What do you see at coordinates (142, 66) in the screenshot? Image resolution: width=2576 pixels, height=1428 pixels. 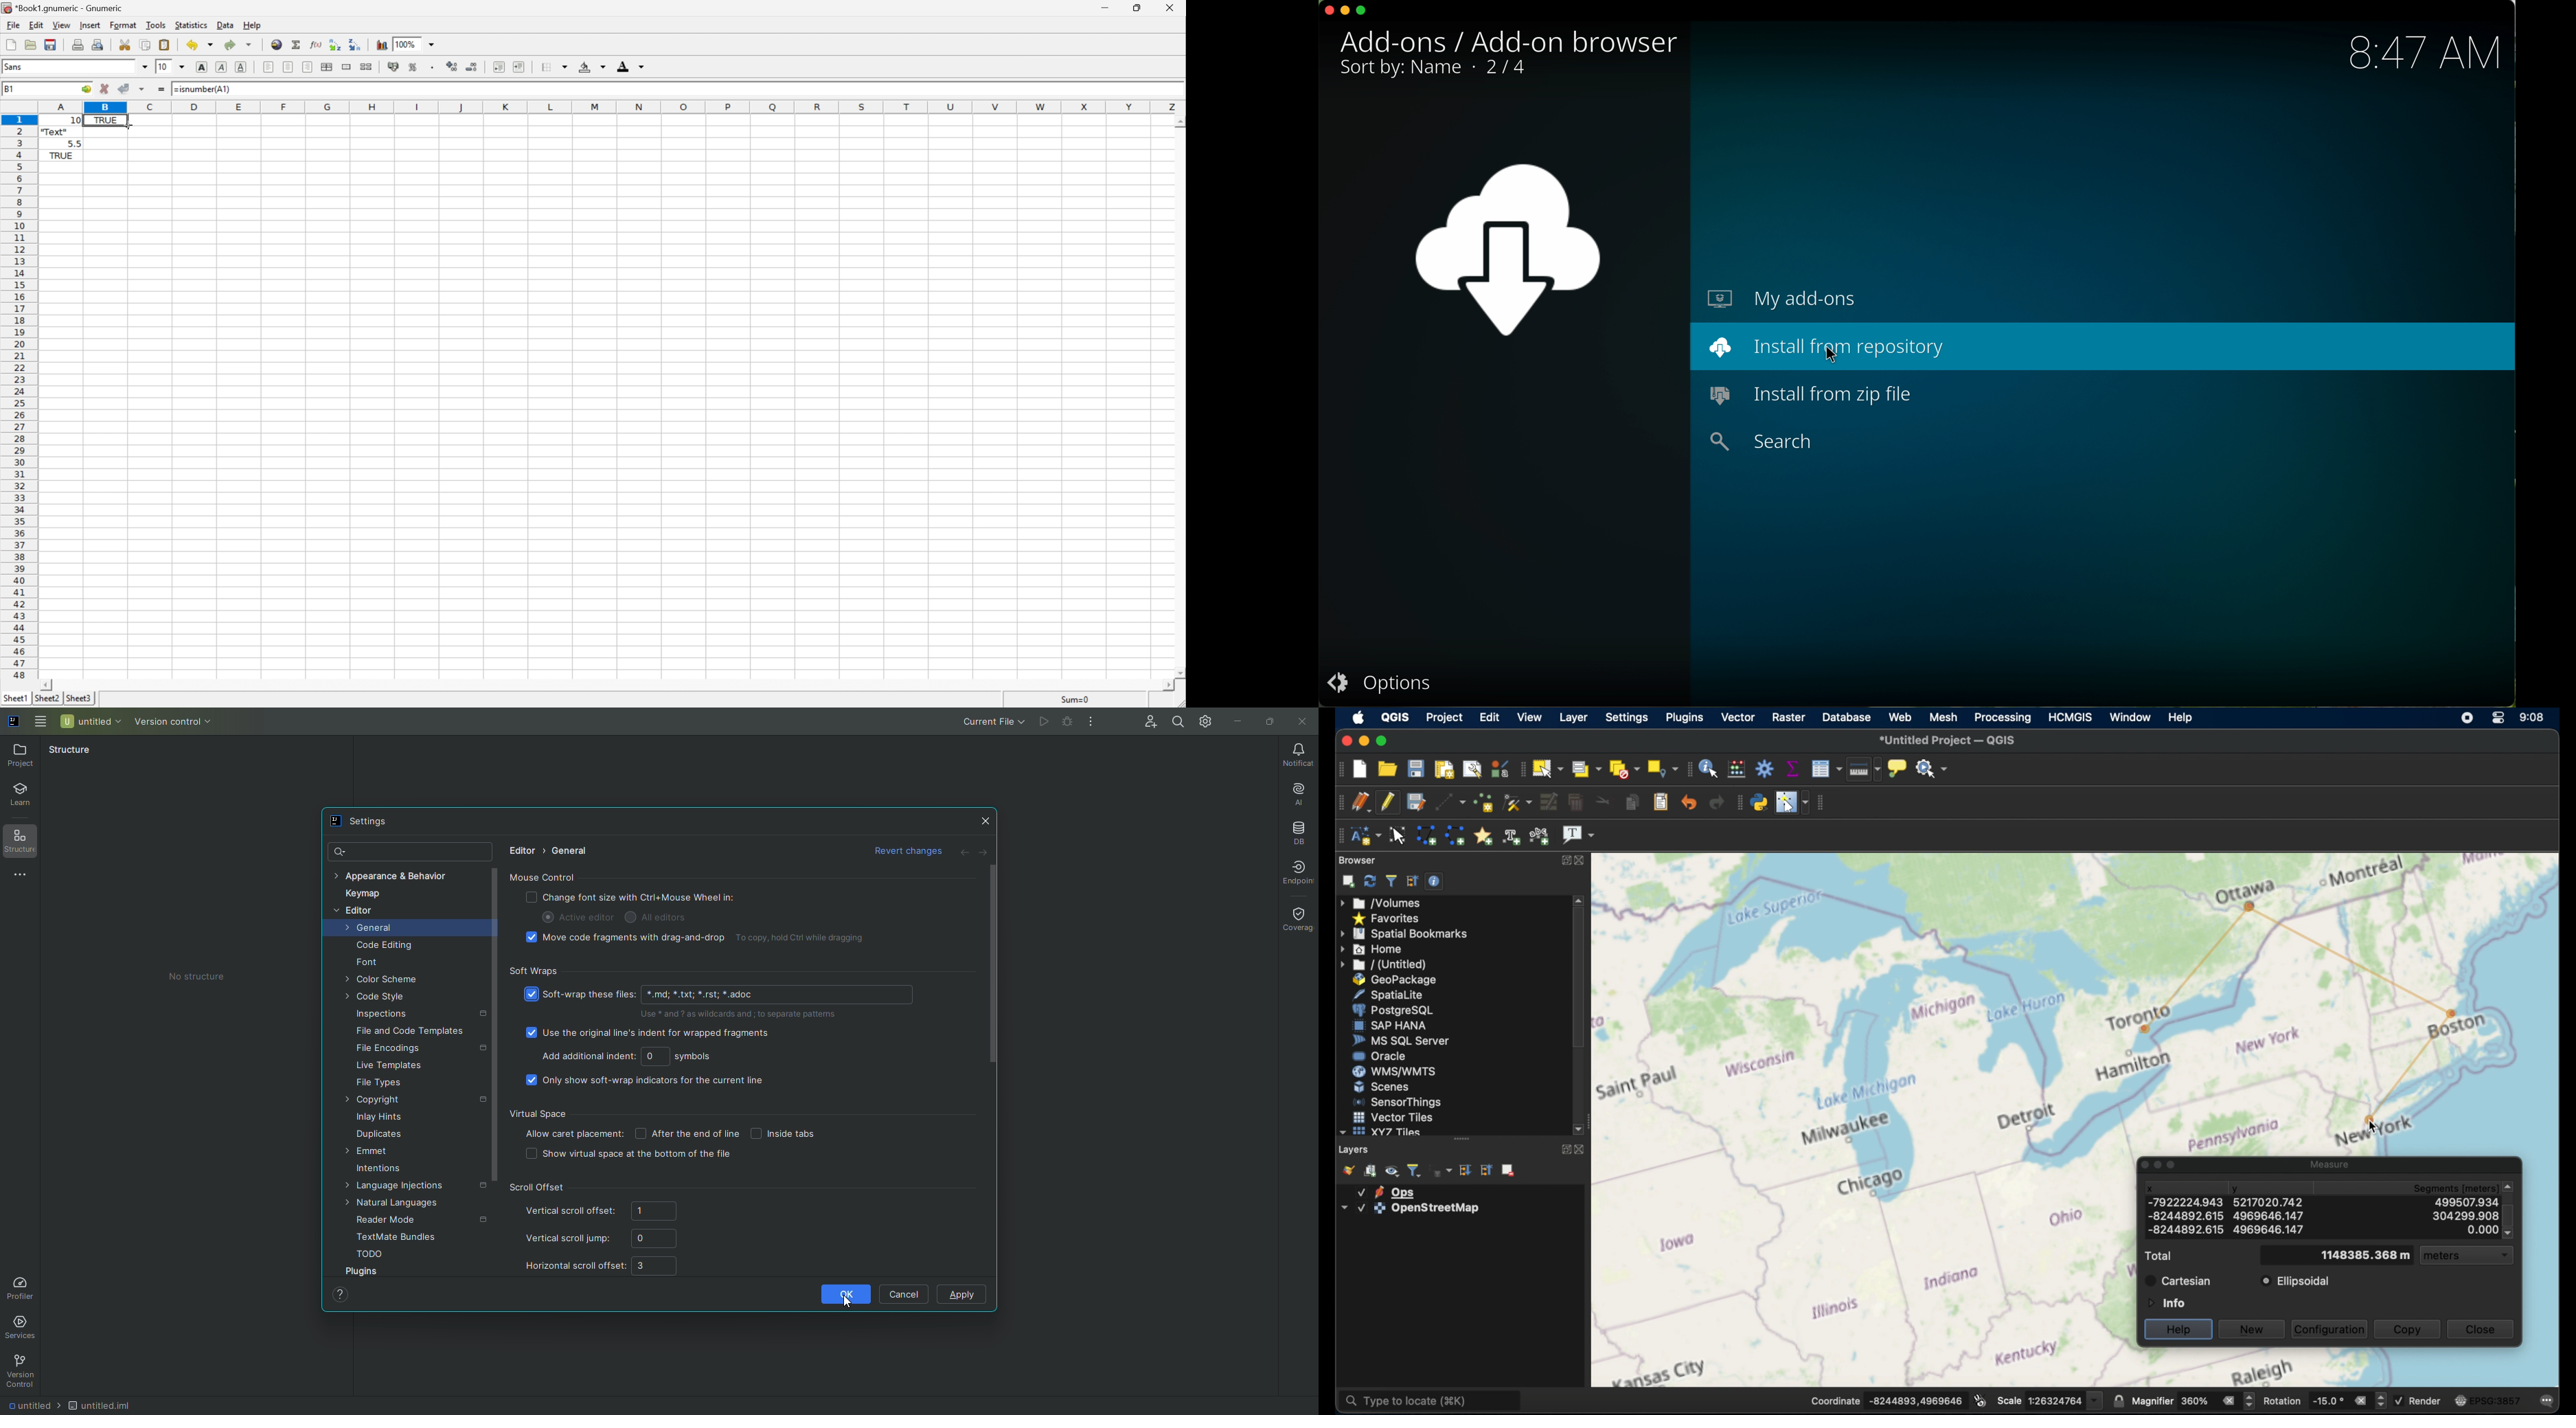 I see `Drop Down` at bounding box center [142, 66].